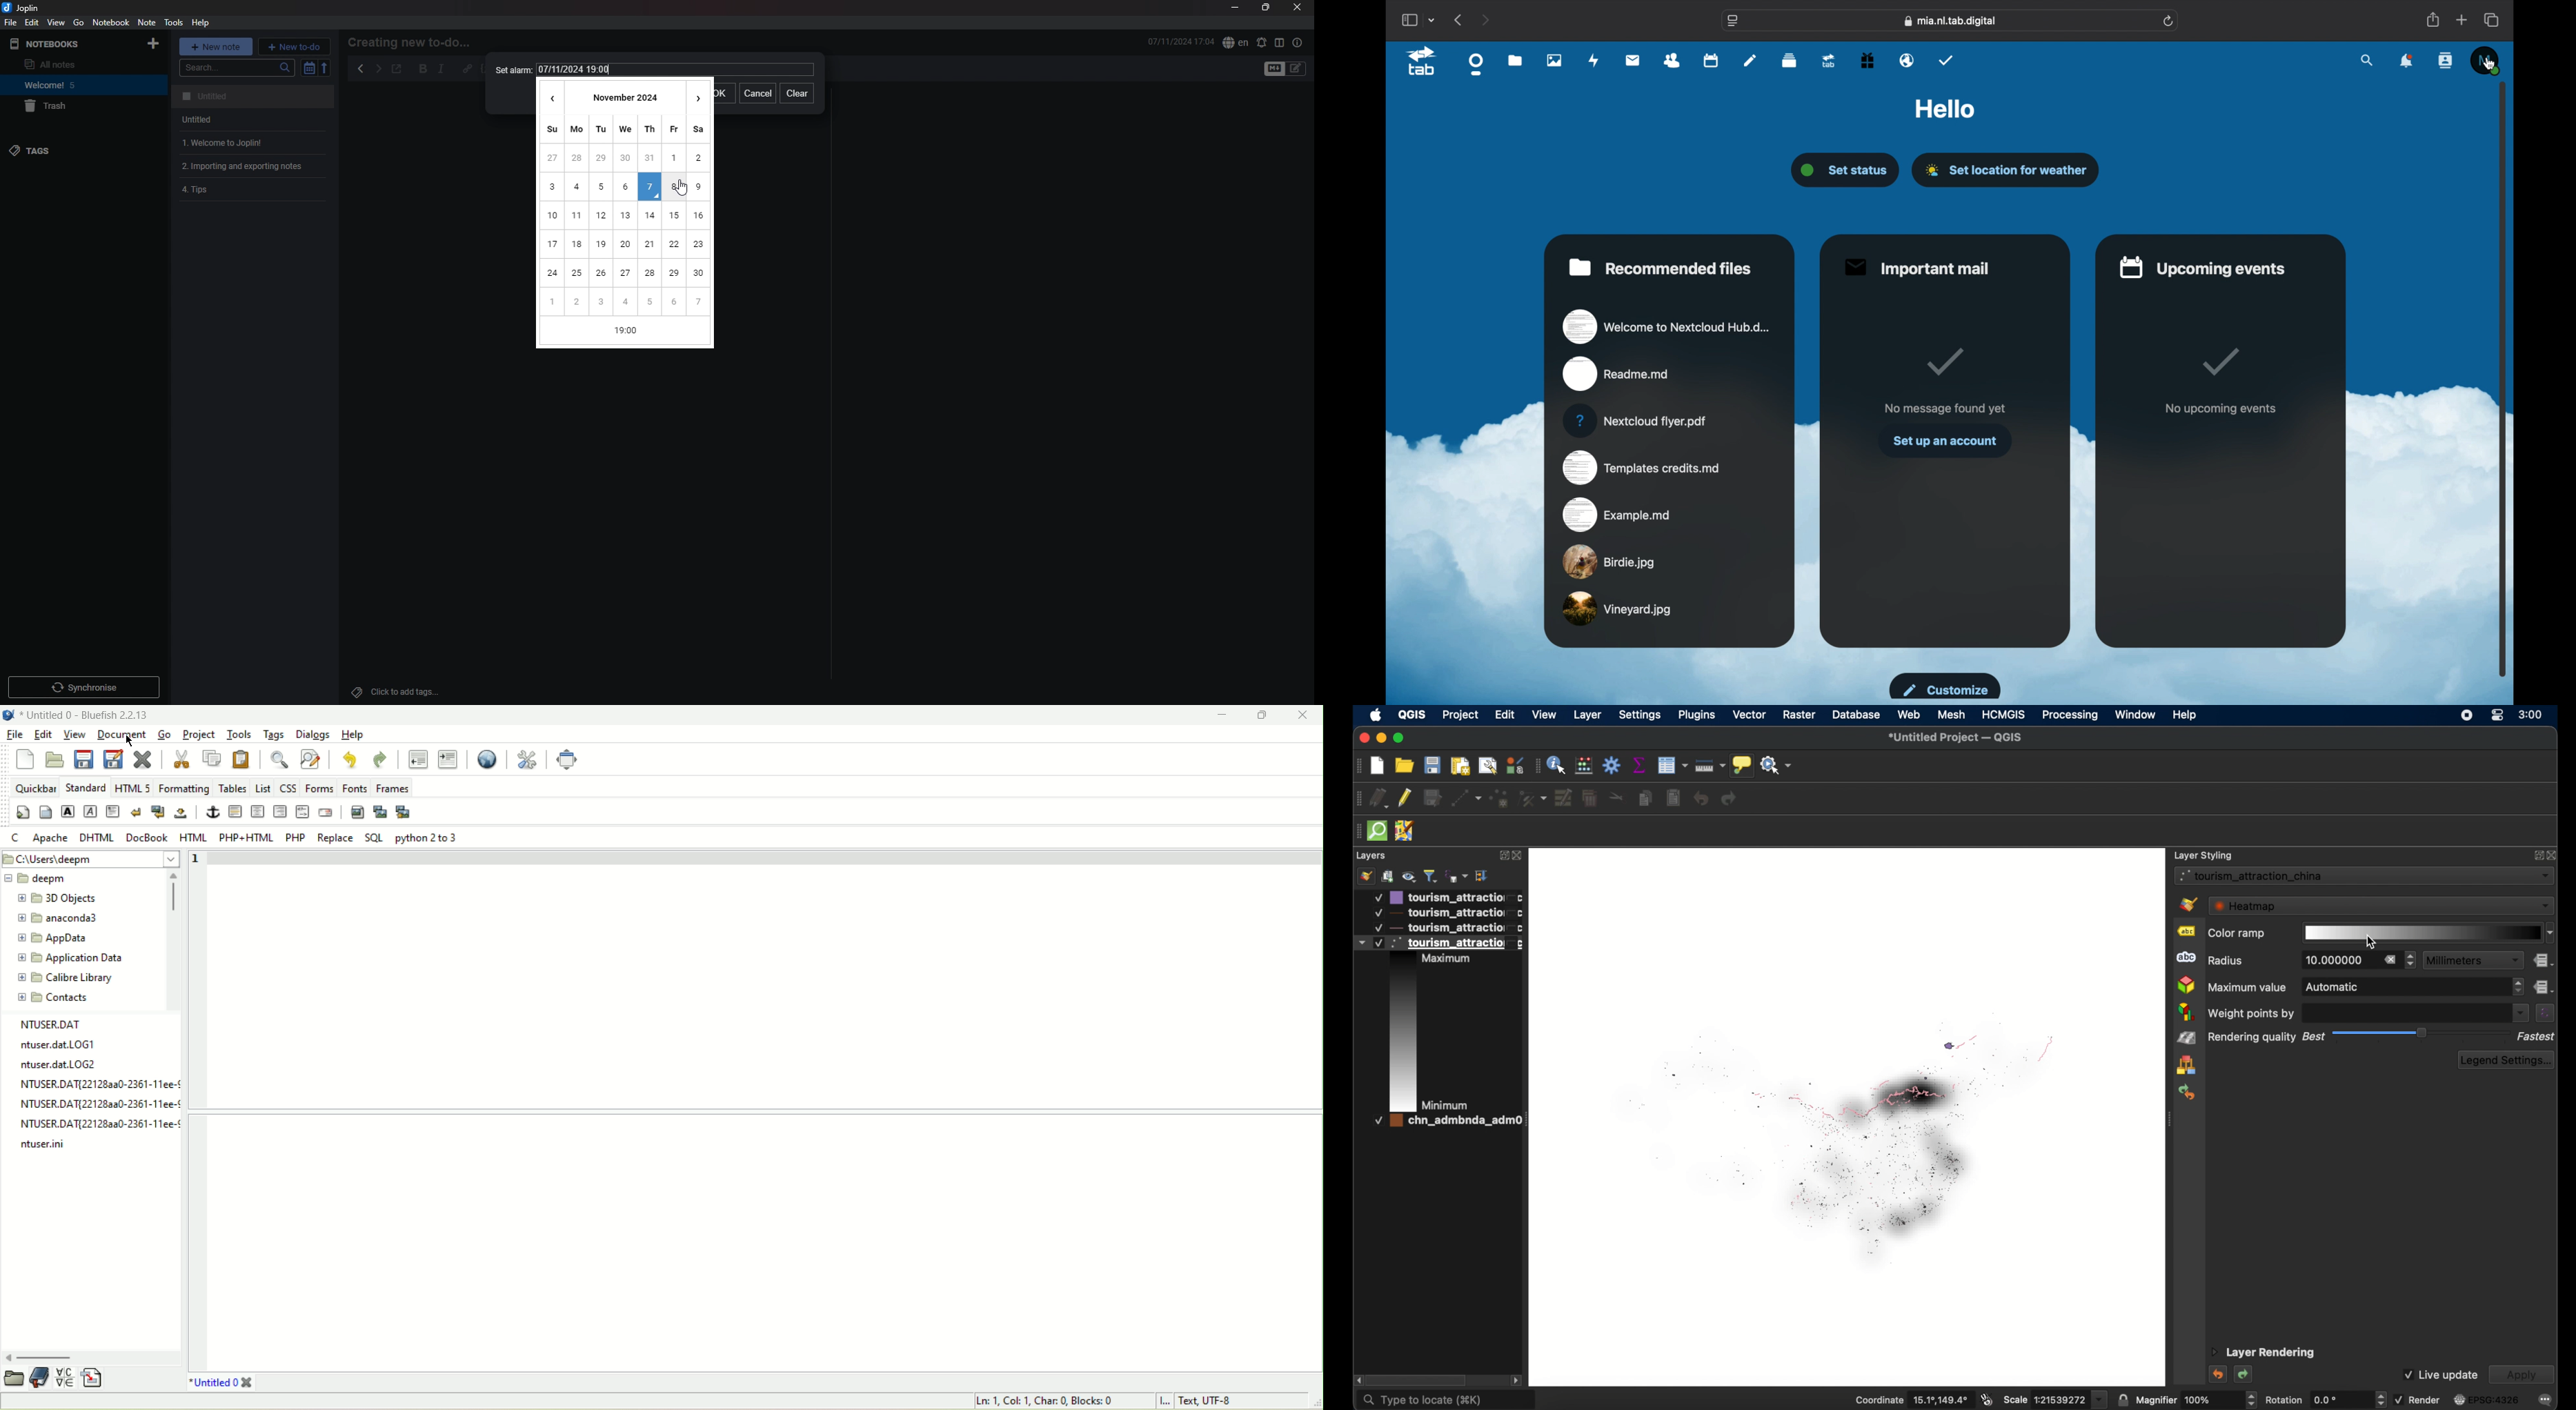 This screenshot has height=1428, width=2576. Describe the element at coordinates (236, 68) in the screenshot. I see `search bar` at that location.